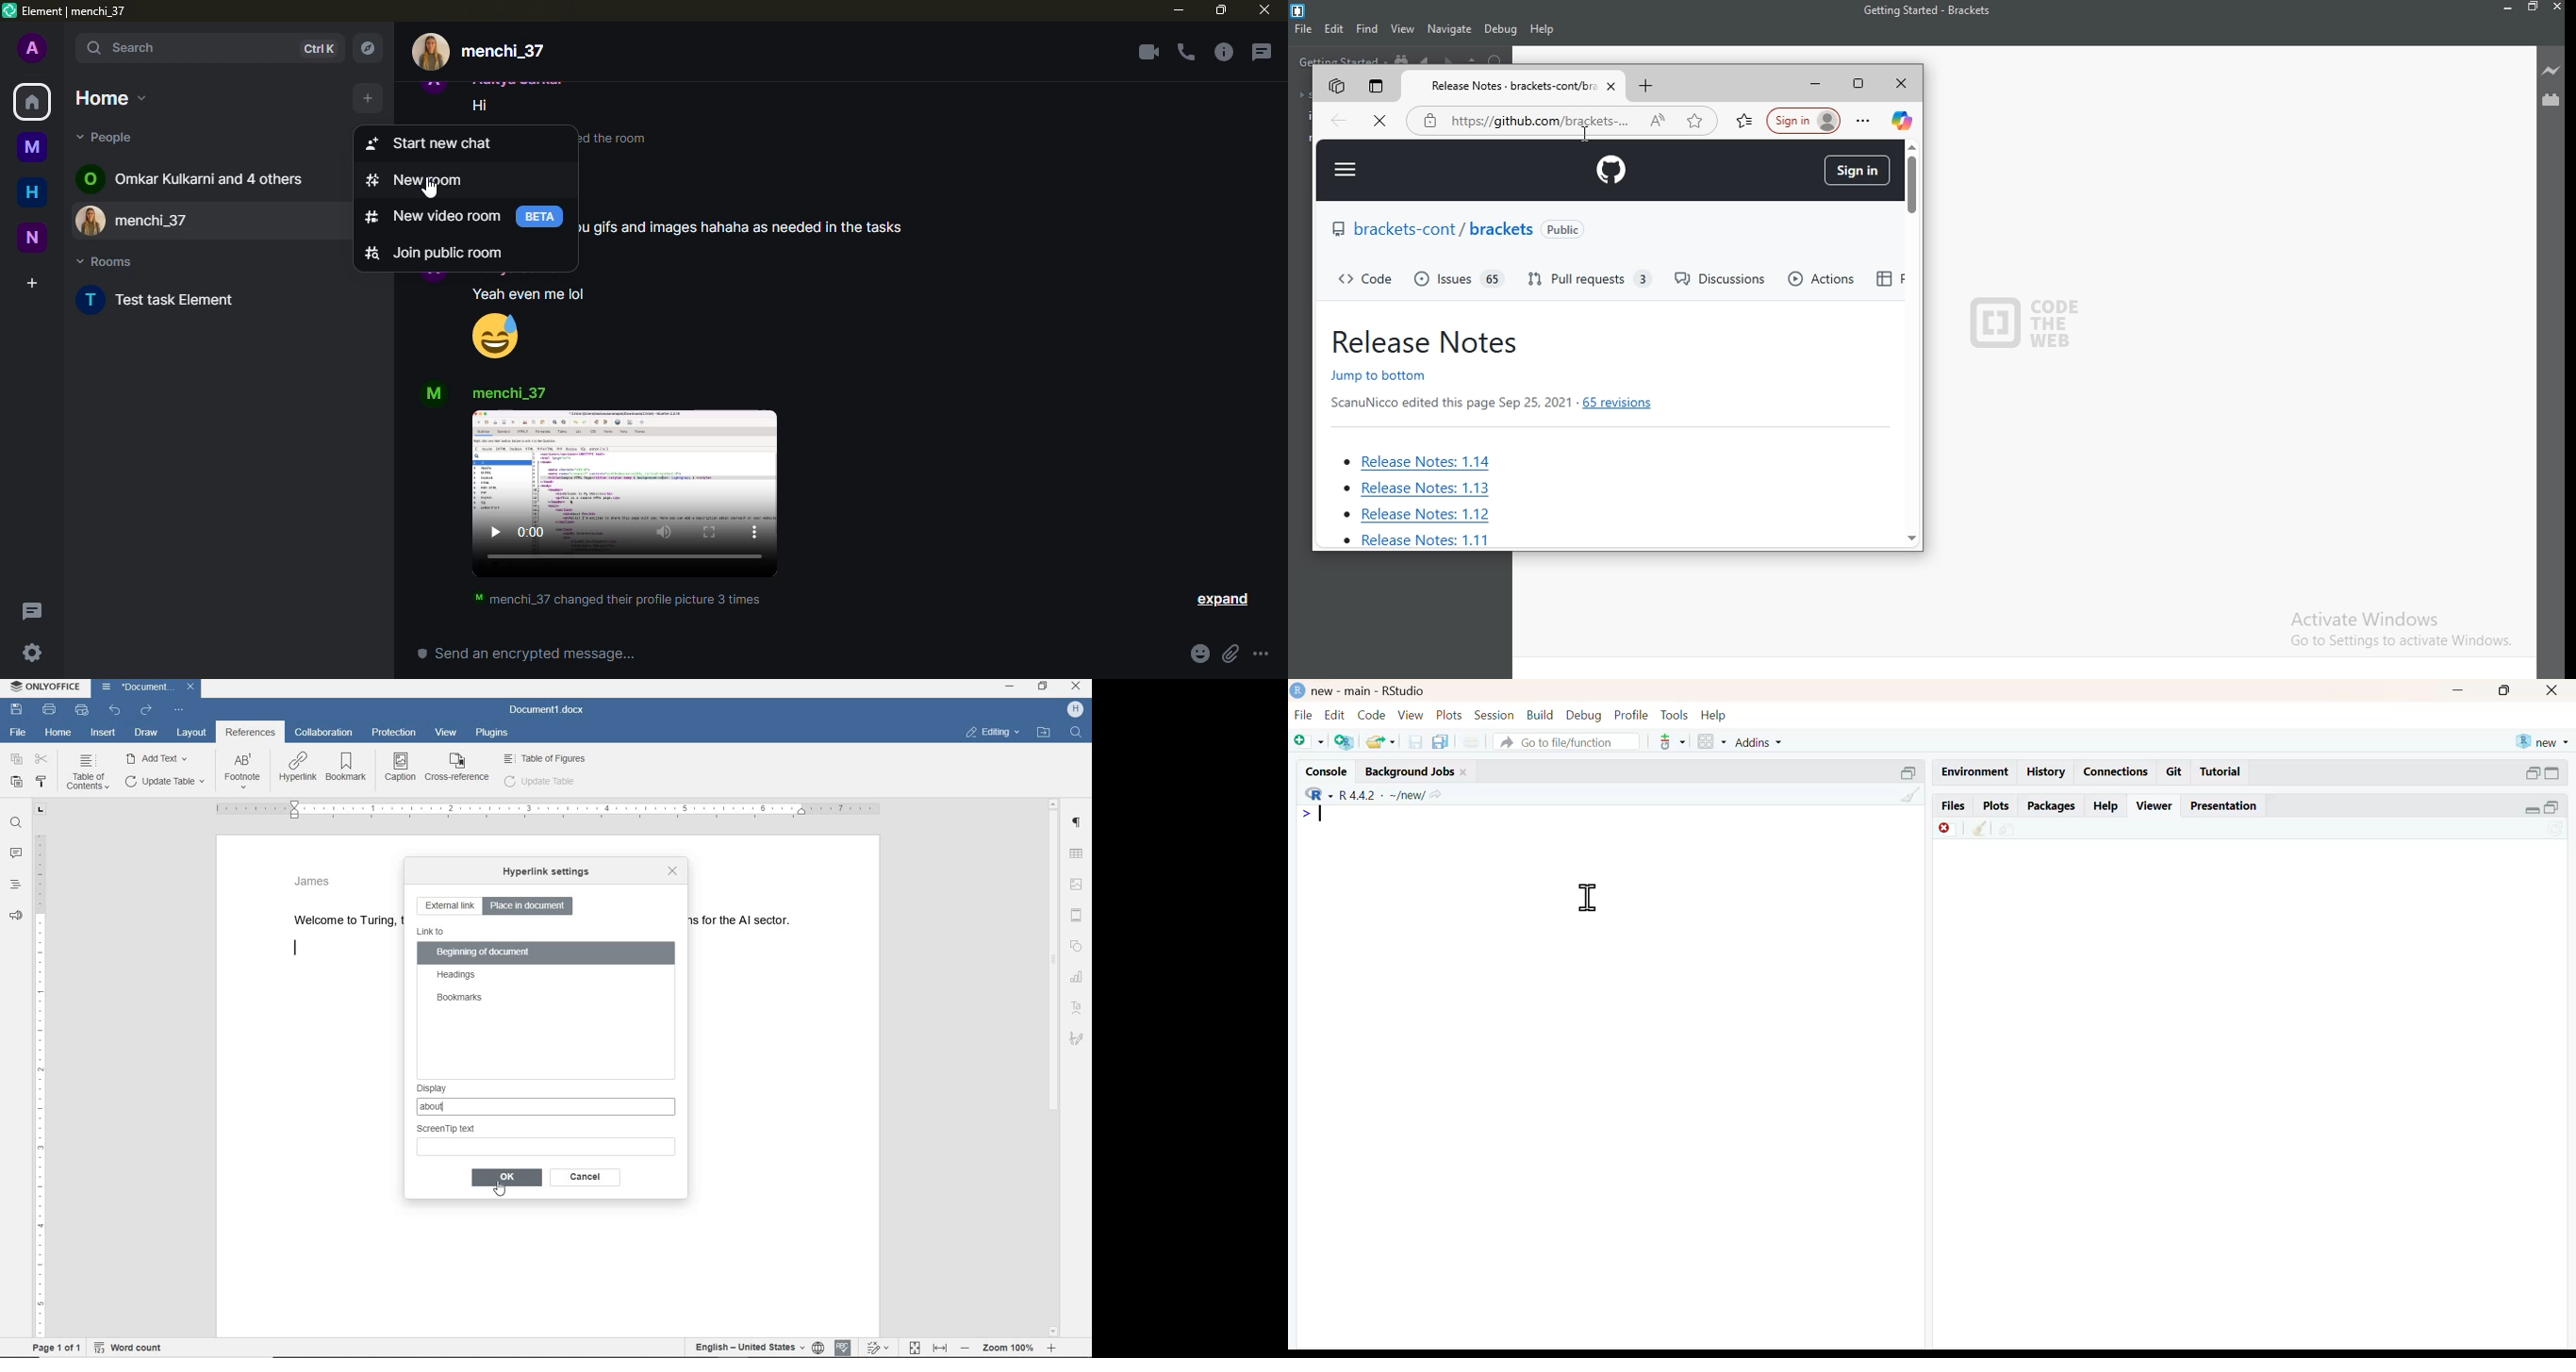 This screenshot has width=2576, height=1372. Describe the element at coordinates (32, 191) in the screenshot. I see `home` at that location.